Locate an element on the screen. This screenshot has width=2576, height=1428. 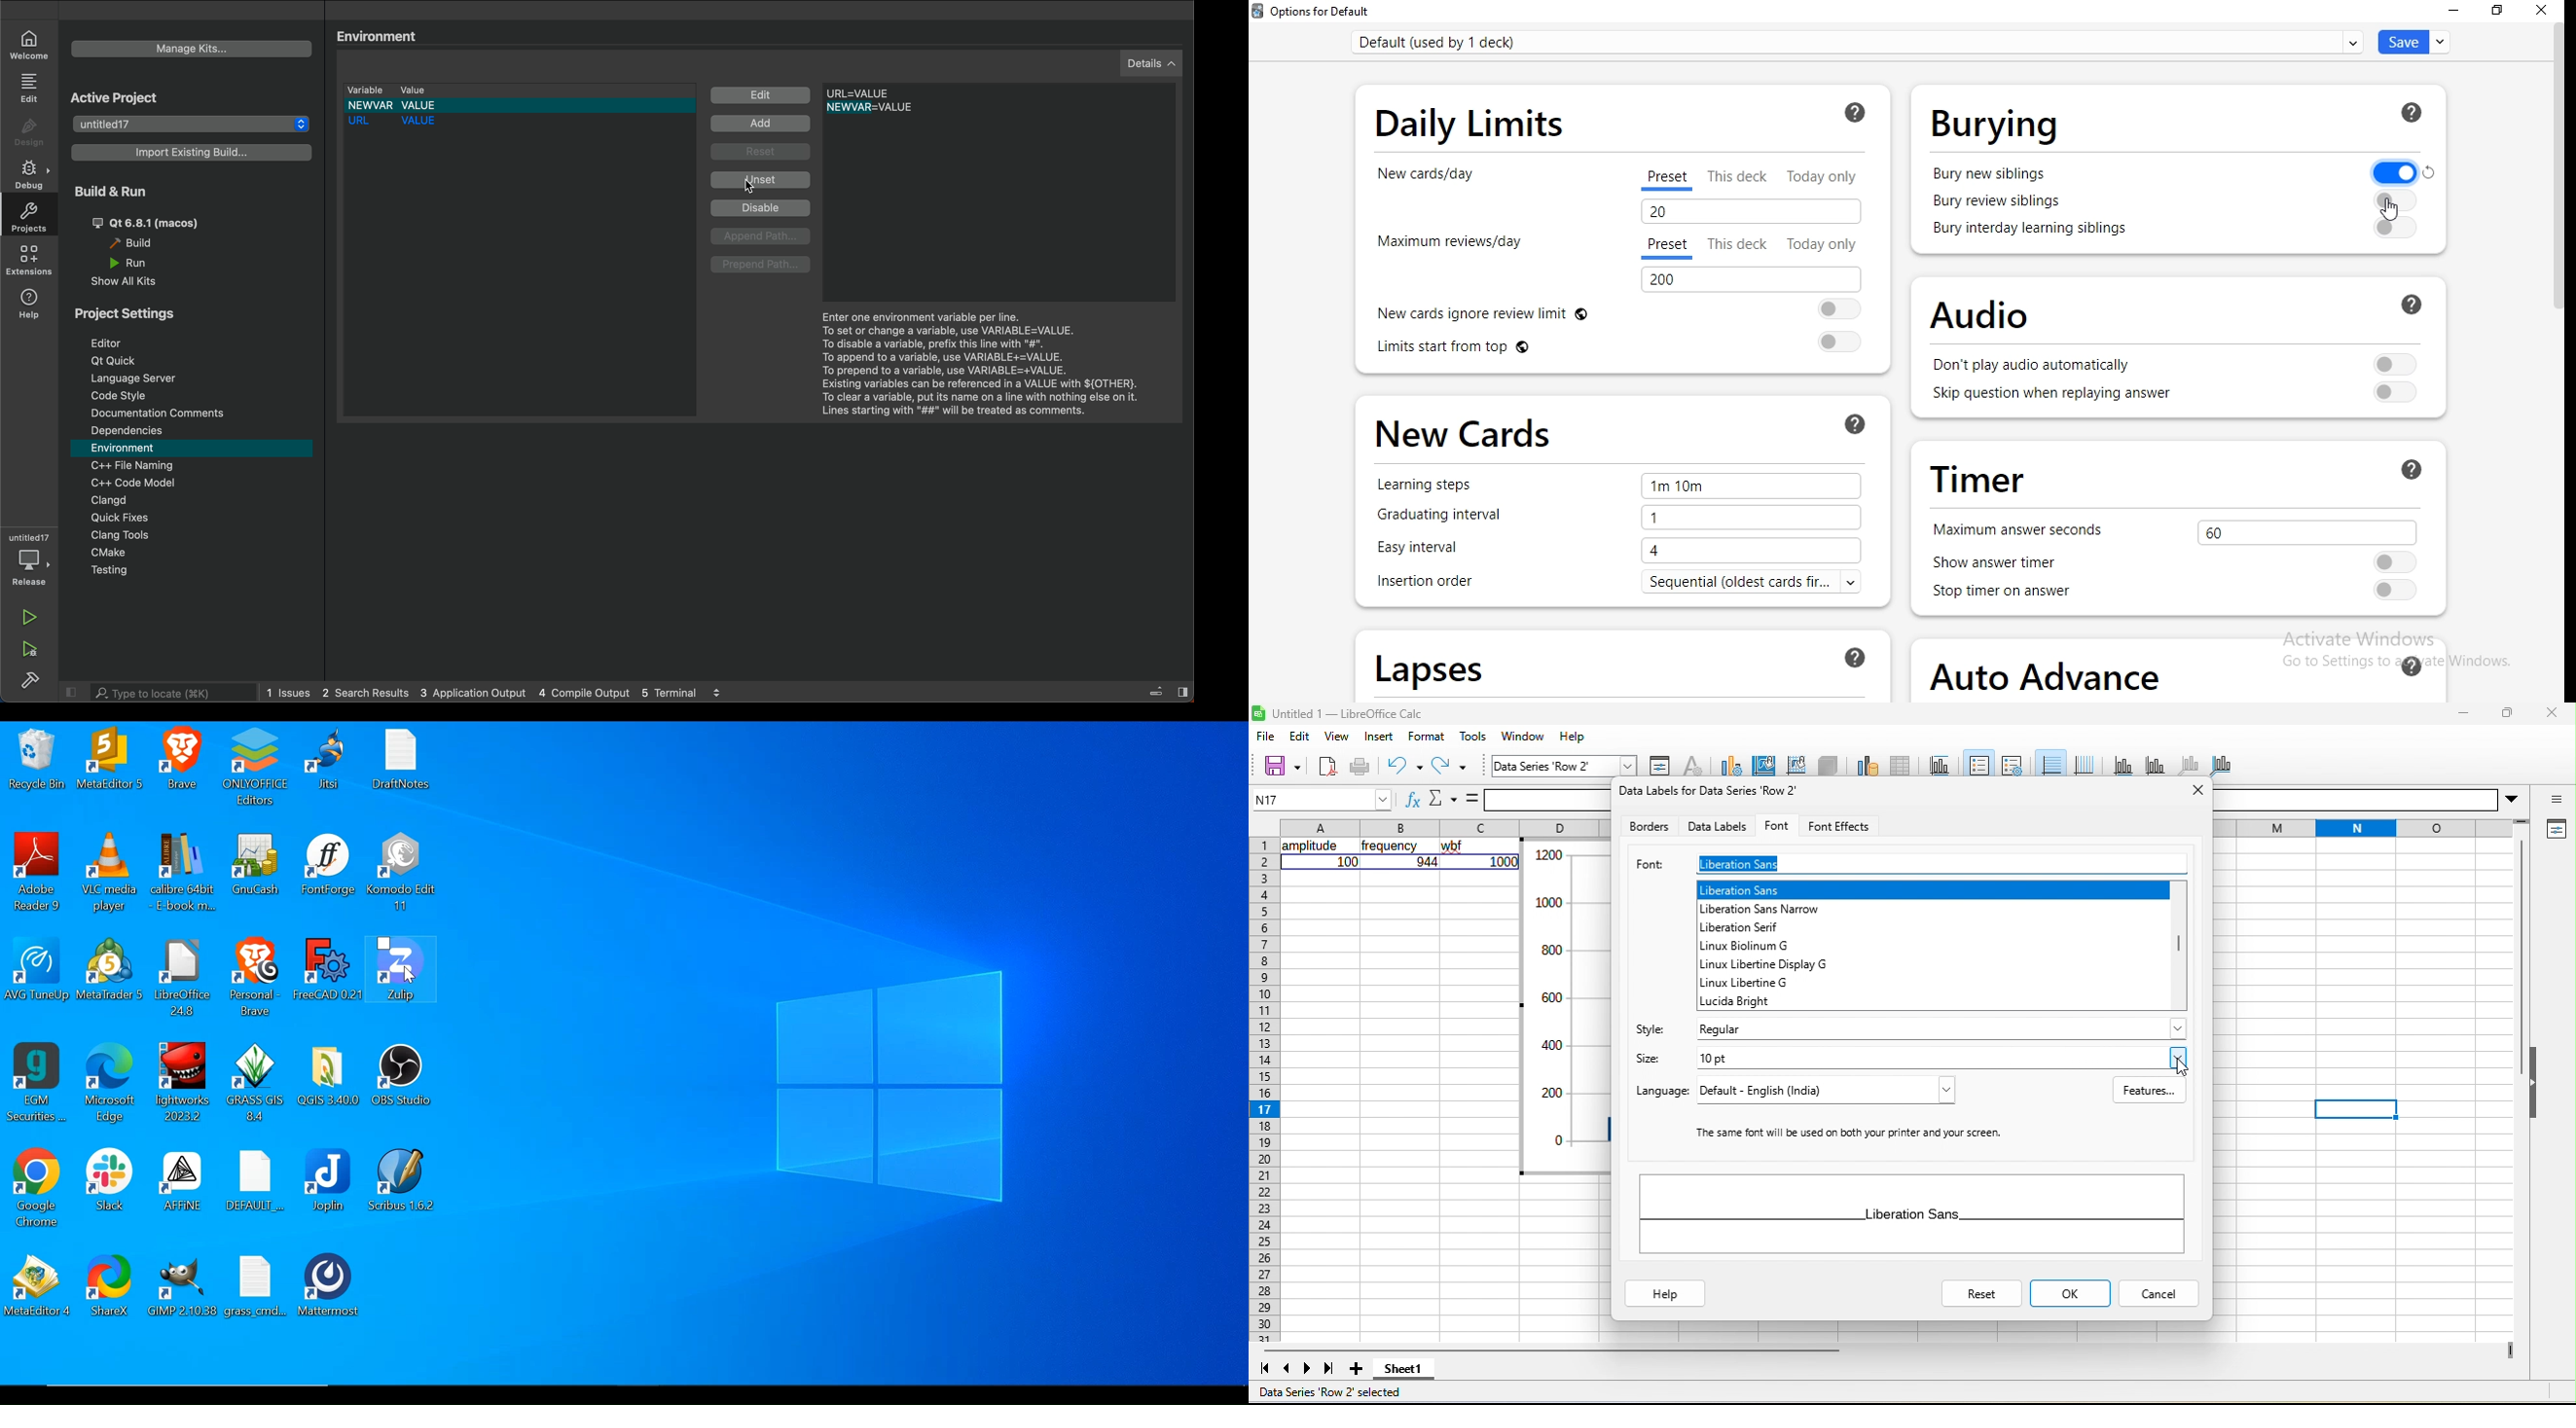
graduating interval is located at coordinates (1453, 520).